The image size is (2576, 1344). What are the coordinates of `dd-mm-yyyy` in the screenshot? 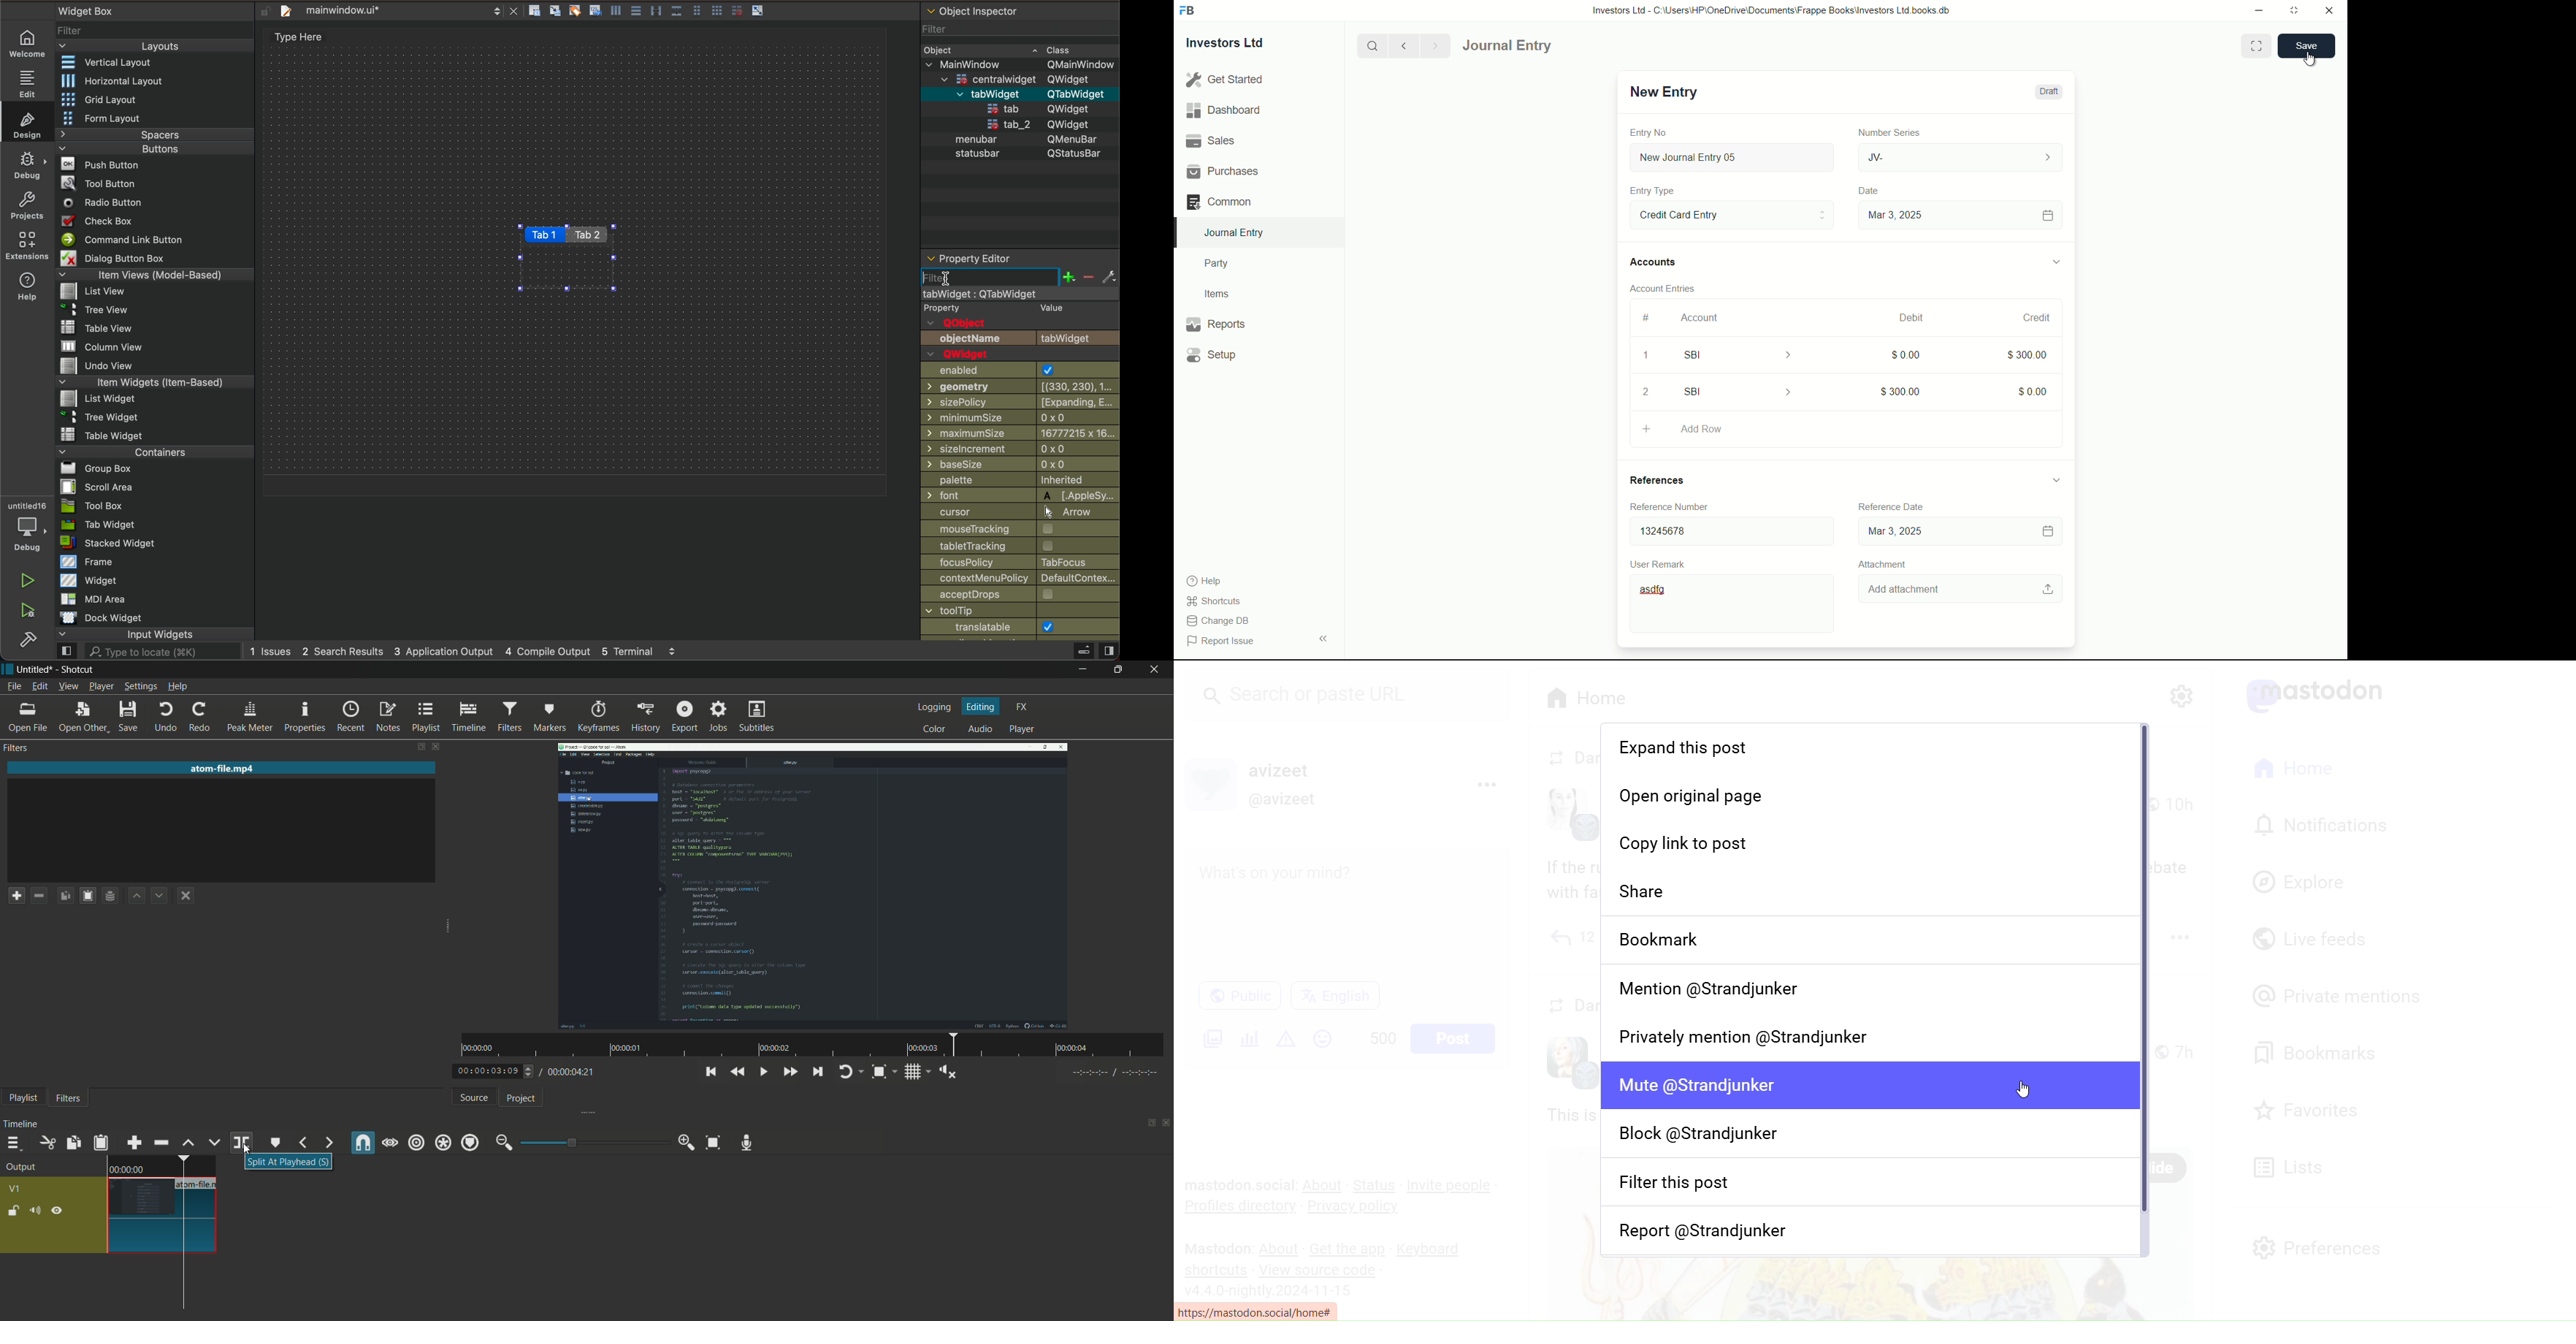 It's located at (1956, 532).